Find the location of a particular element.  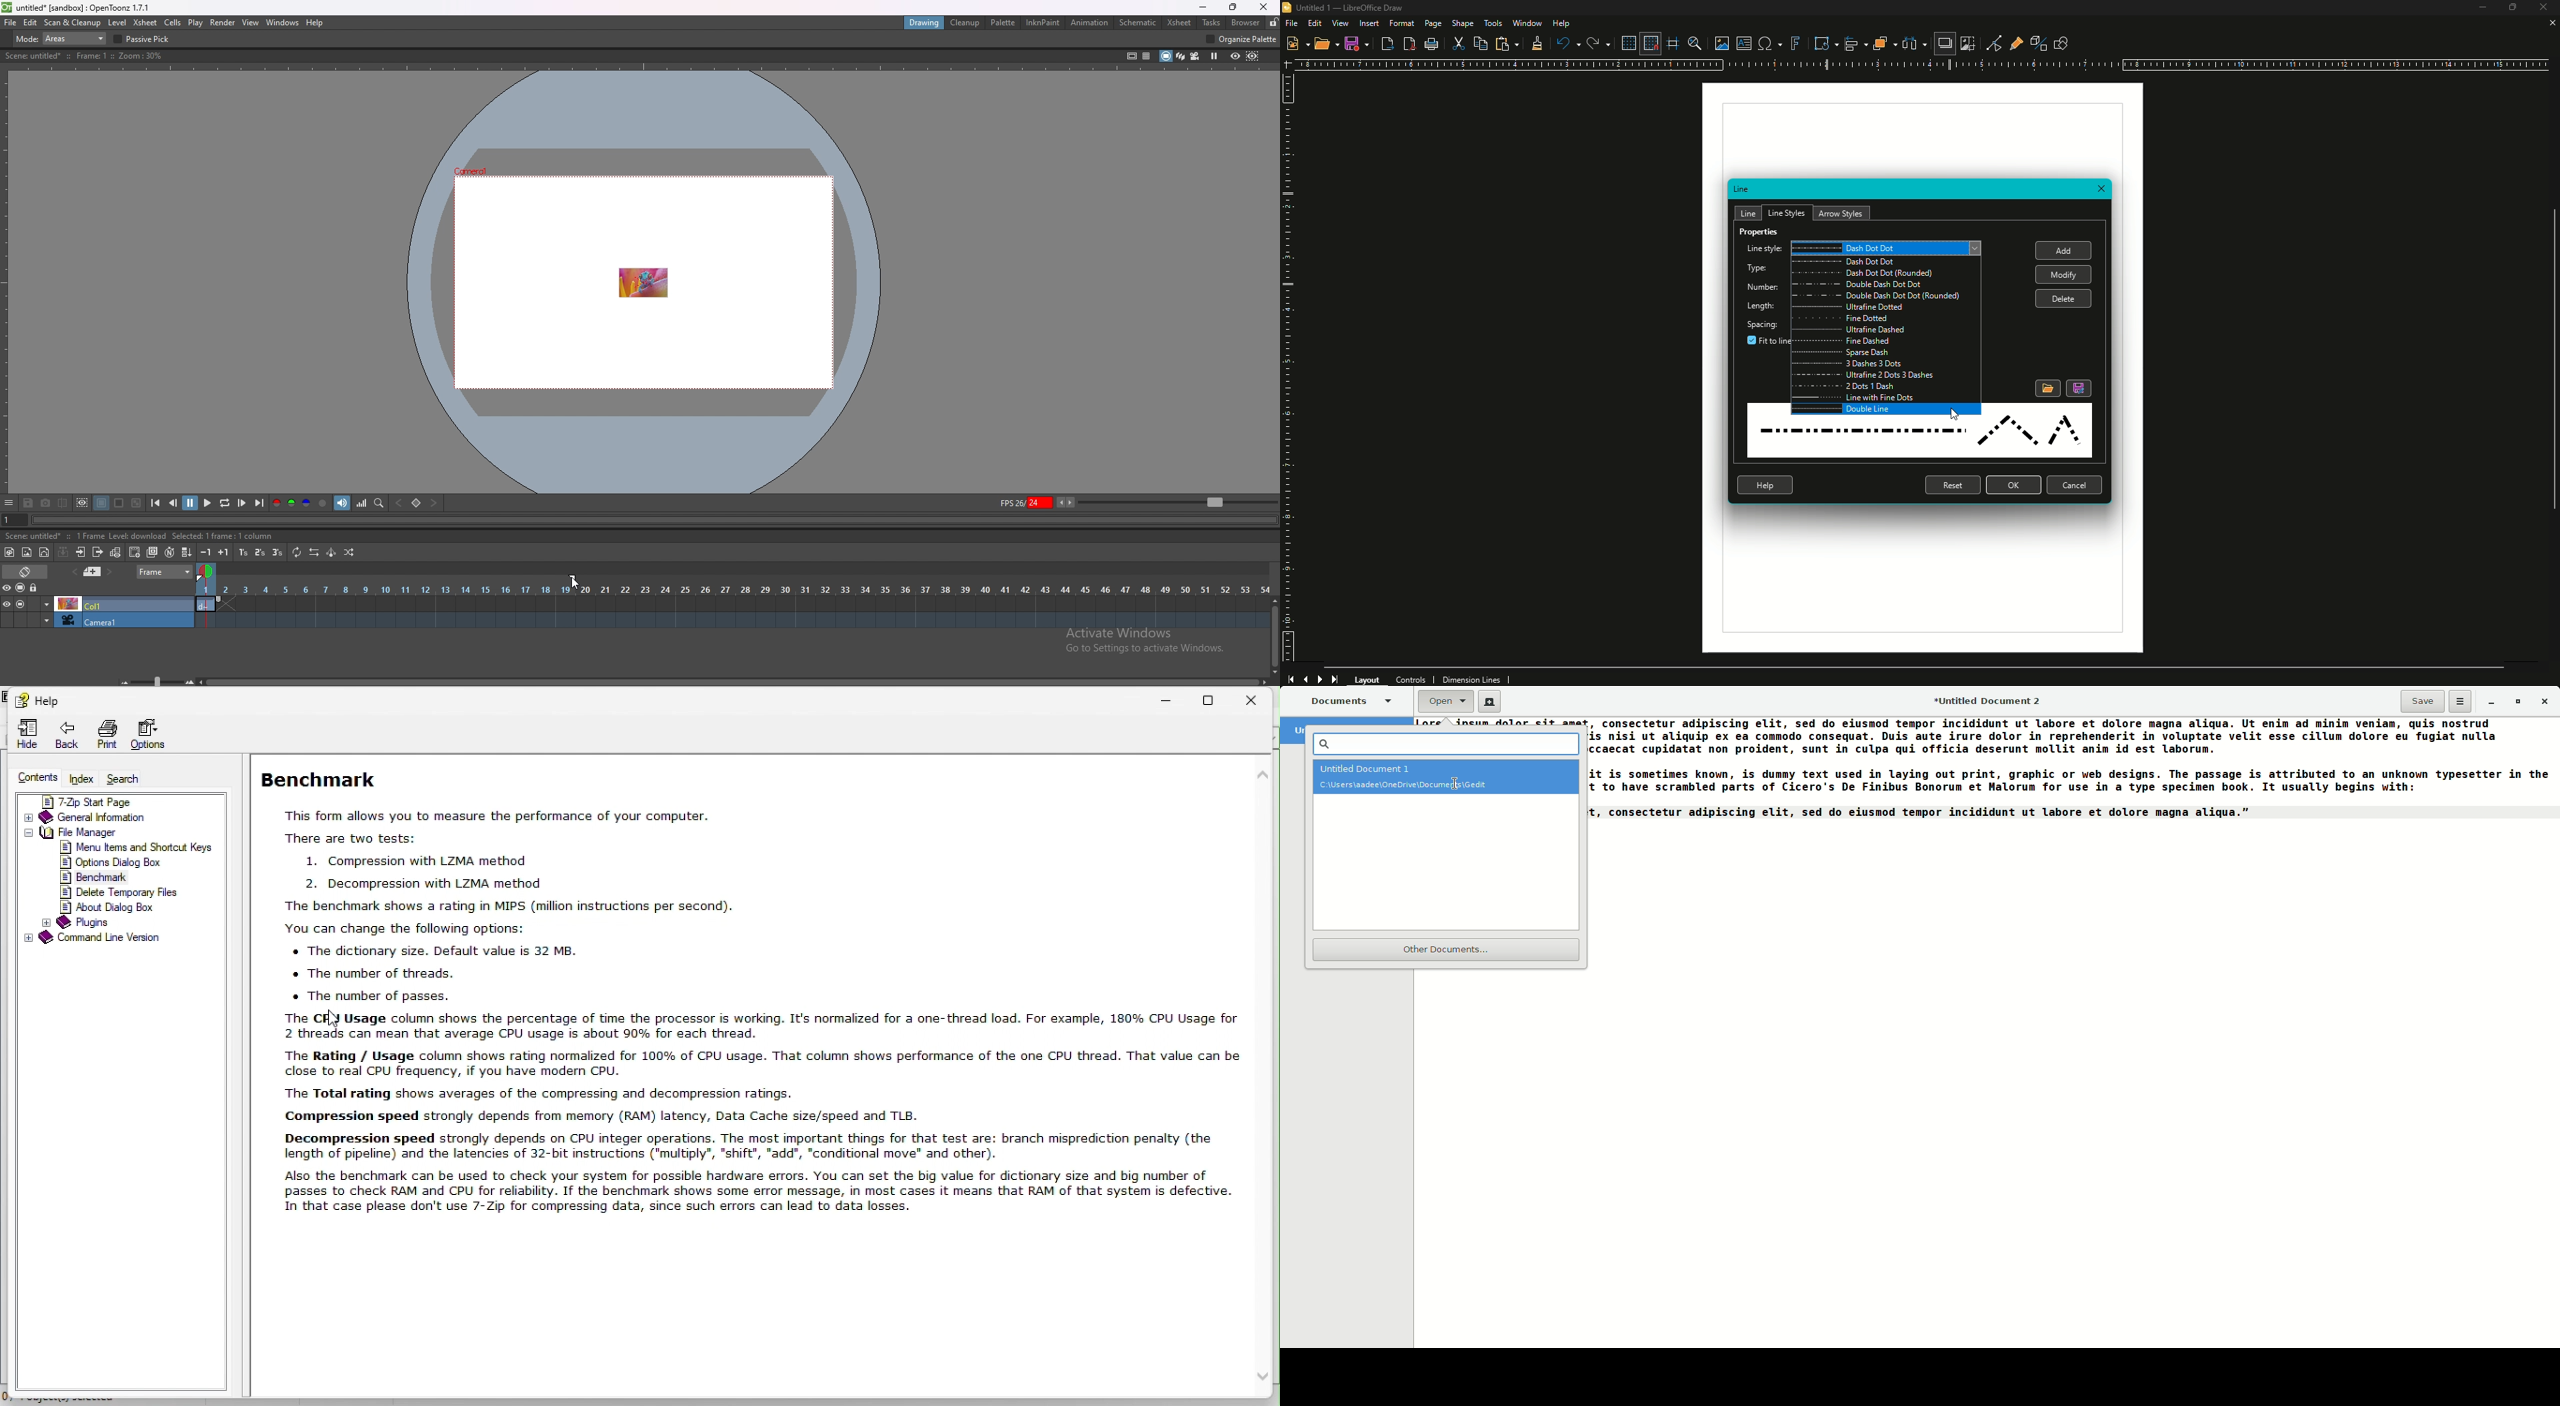

Arrow Styles is located at coordinates (1843, 213).